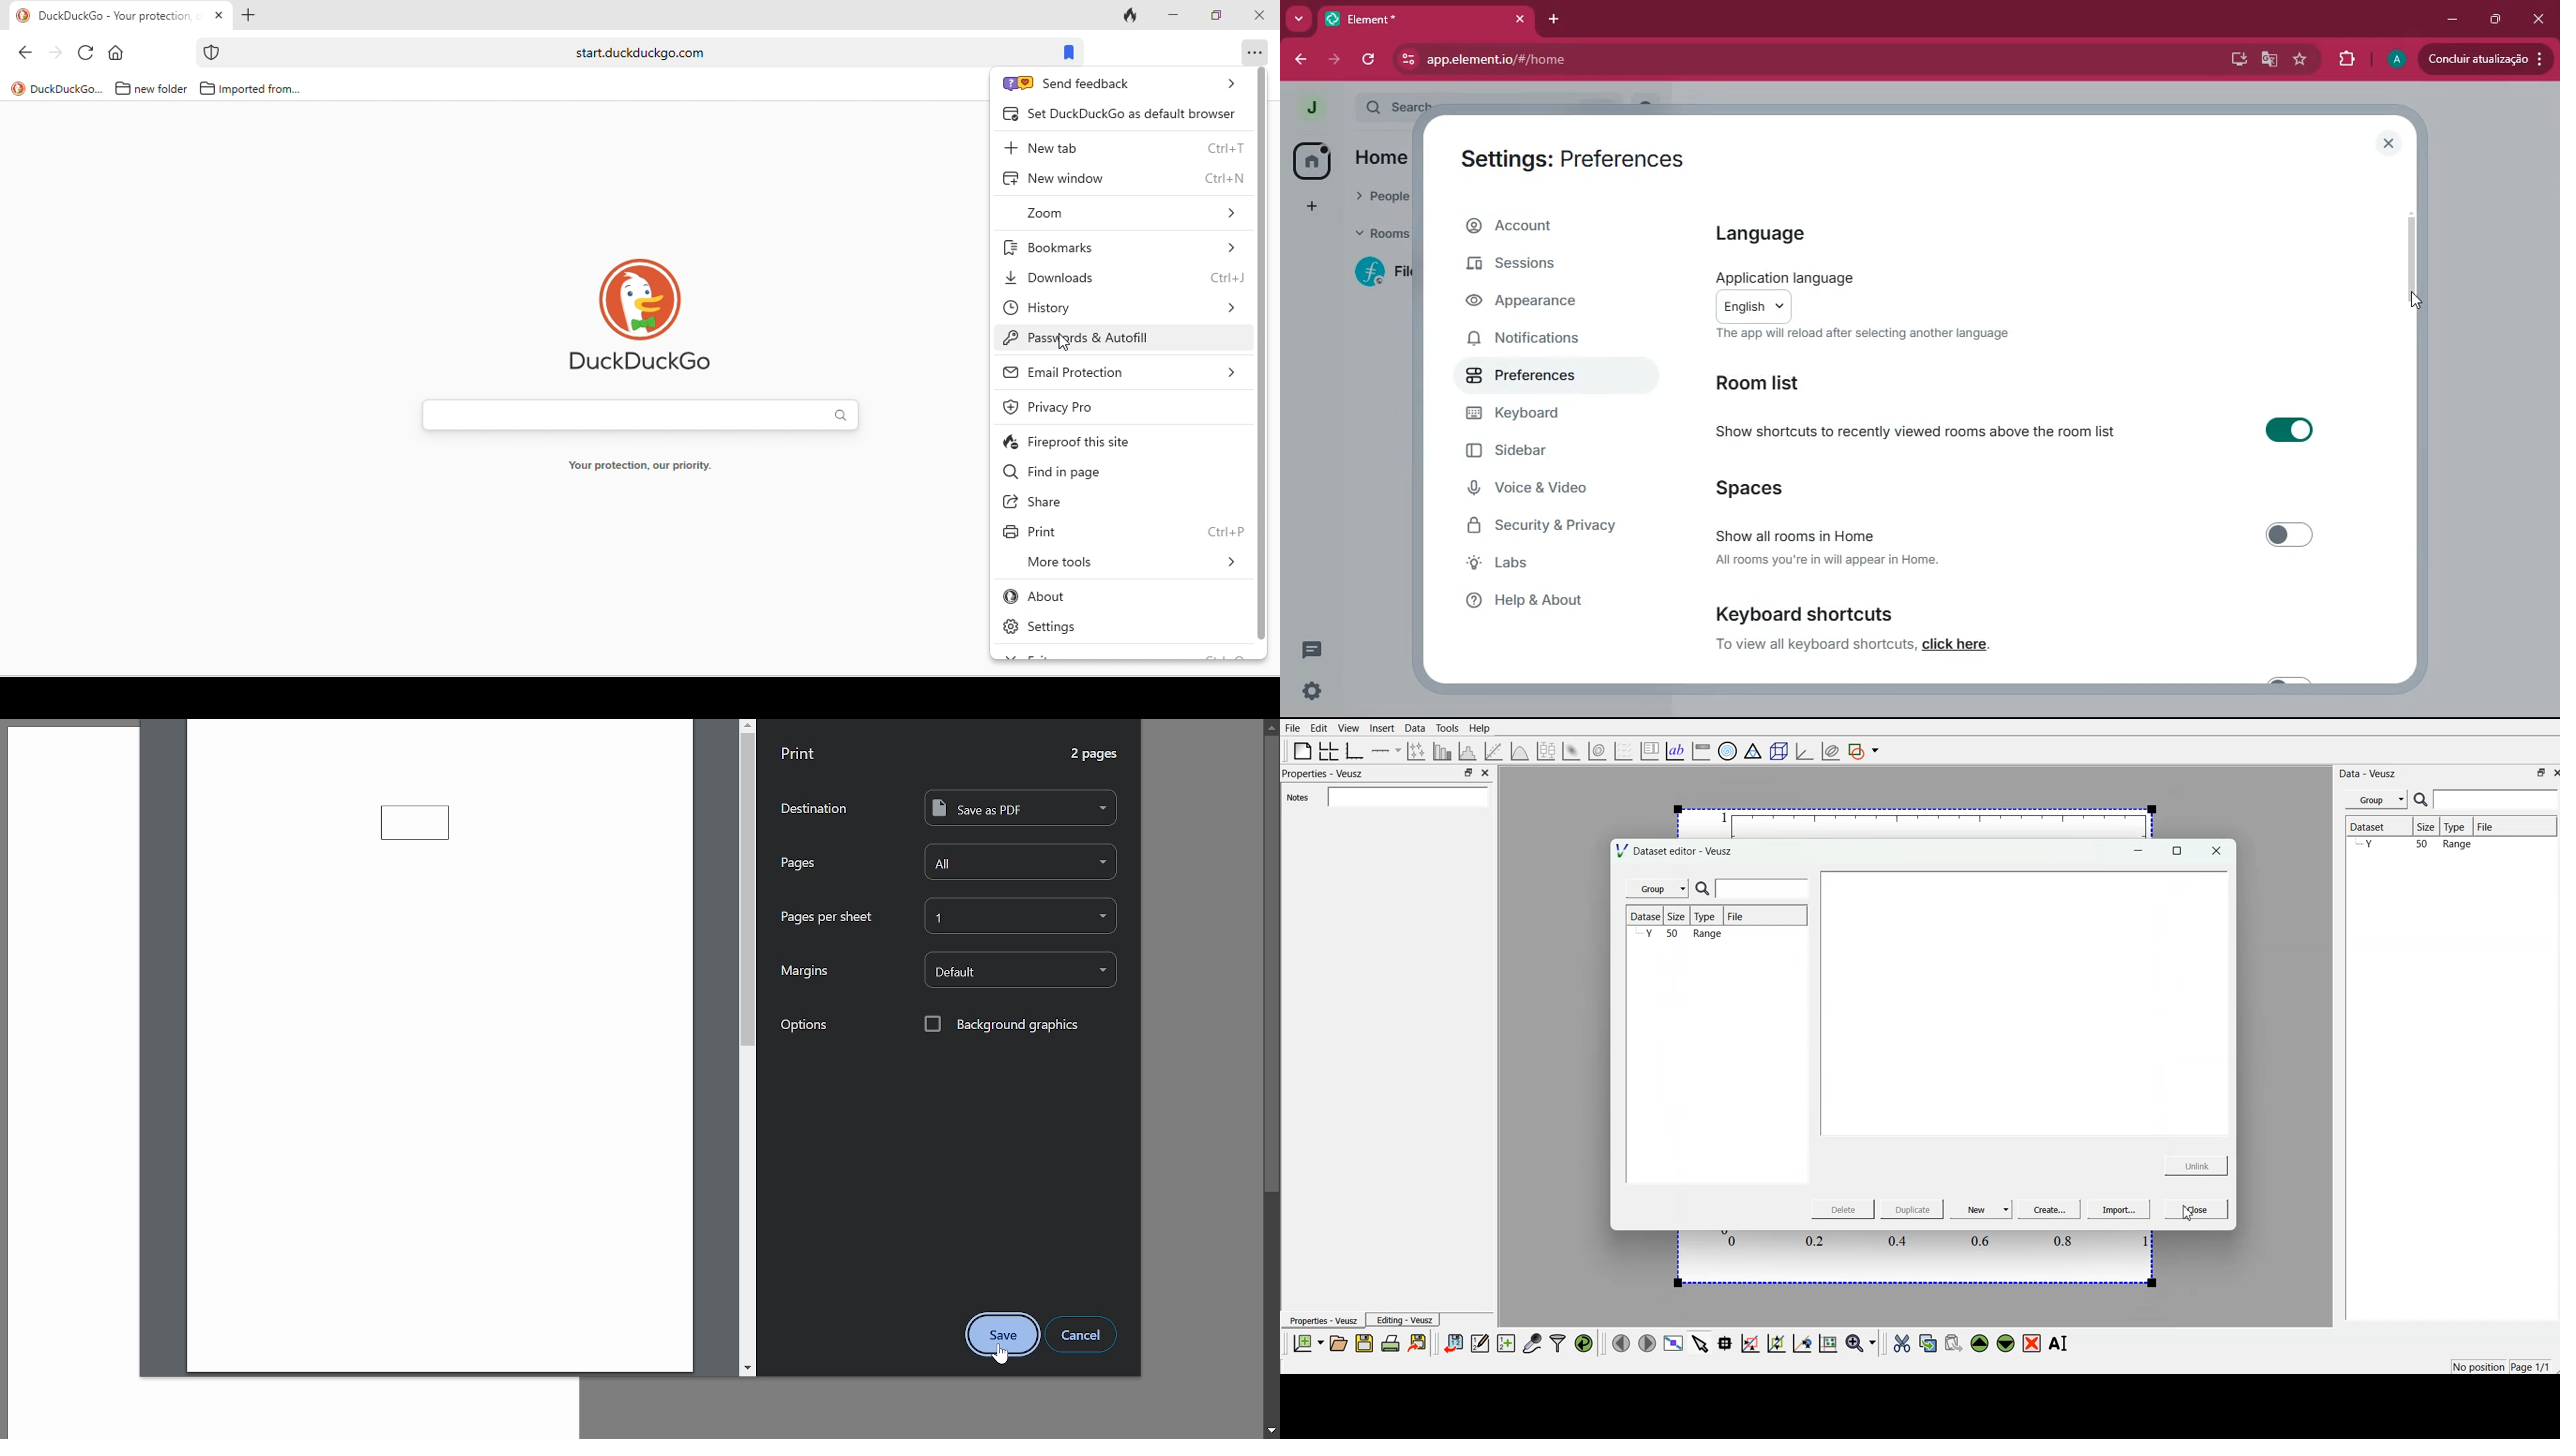  Describe the element at coordinates (1040, 503) in the screenshot. I see `share` at that location.